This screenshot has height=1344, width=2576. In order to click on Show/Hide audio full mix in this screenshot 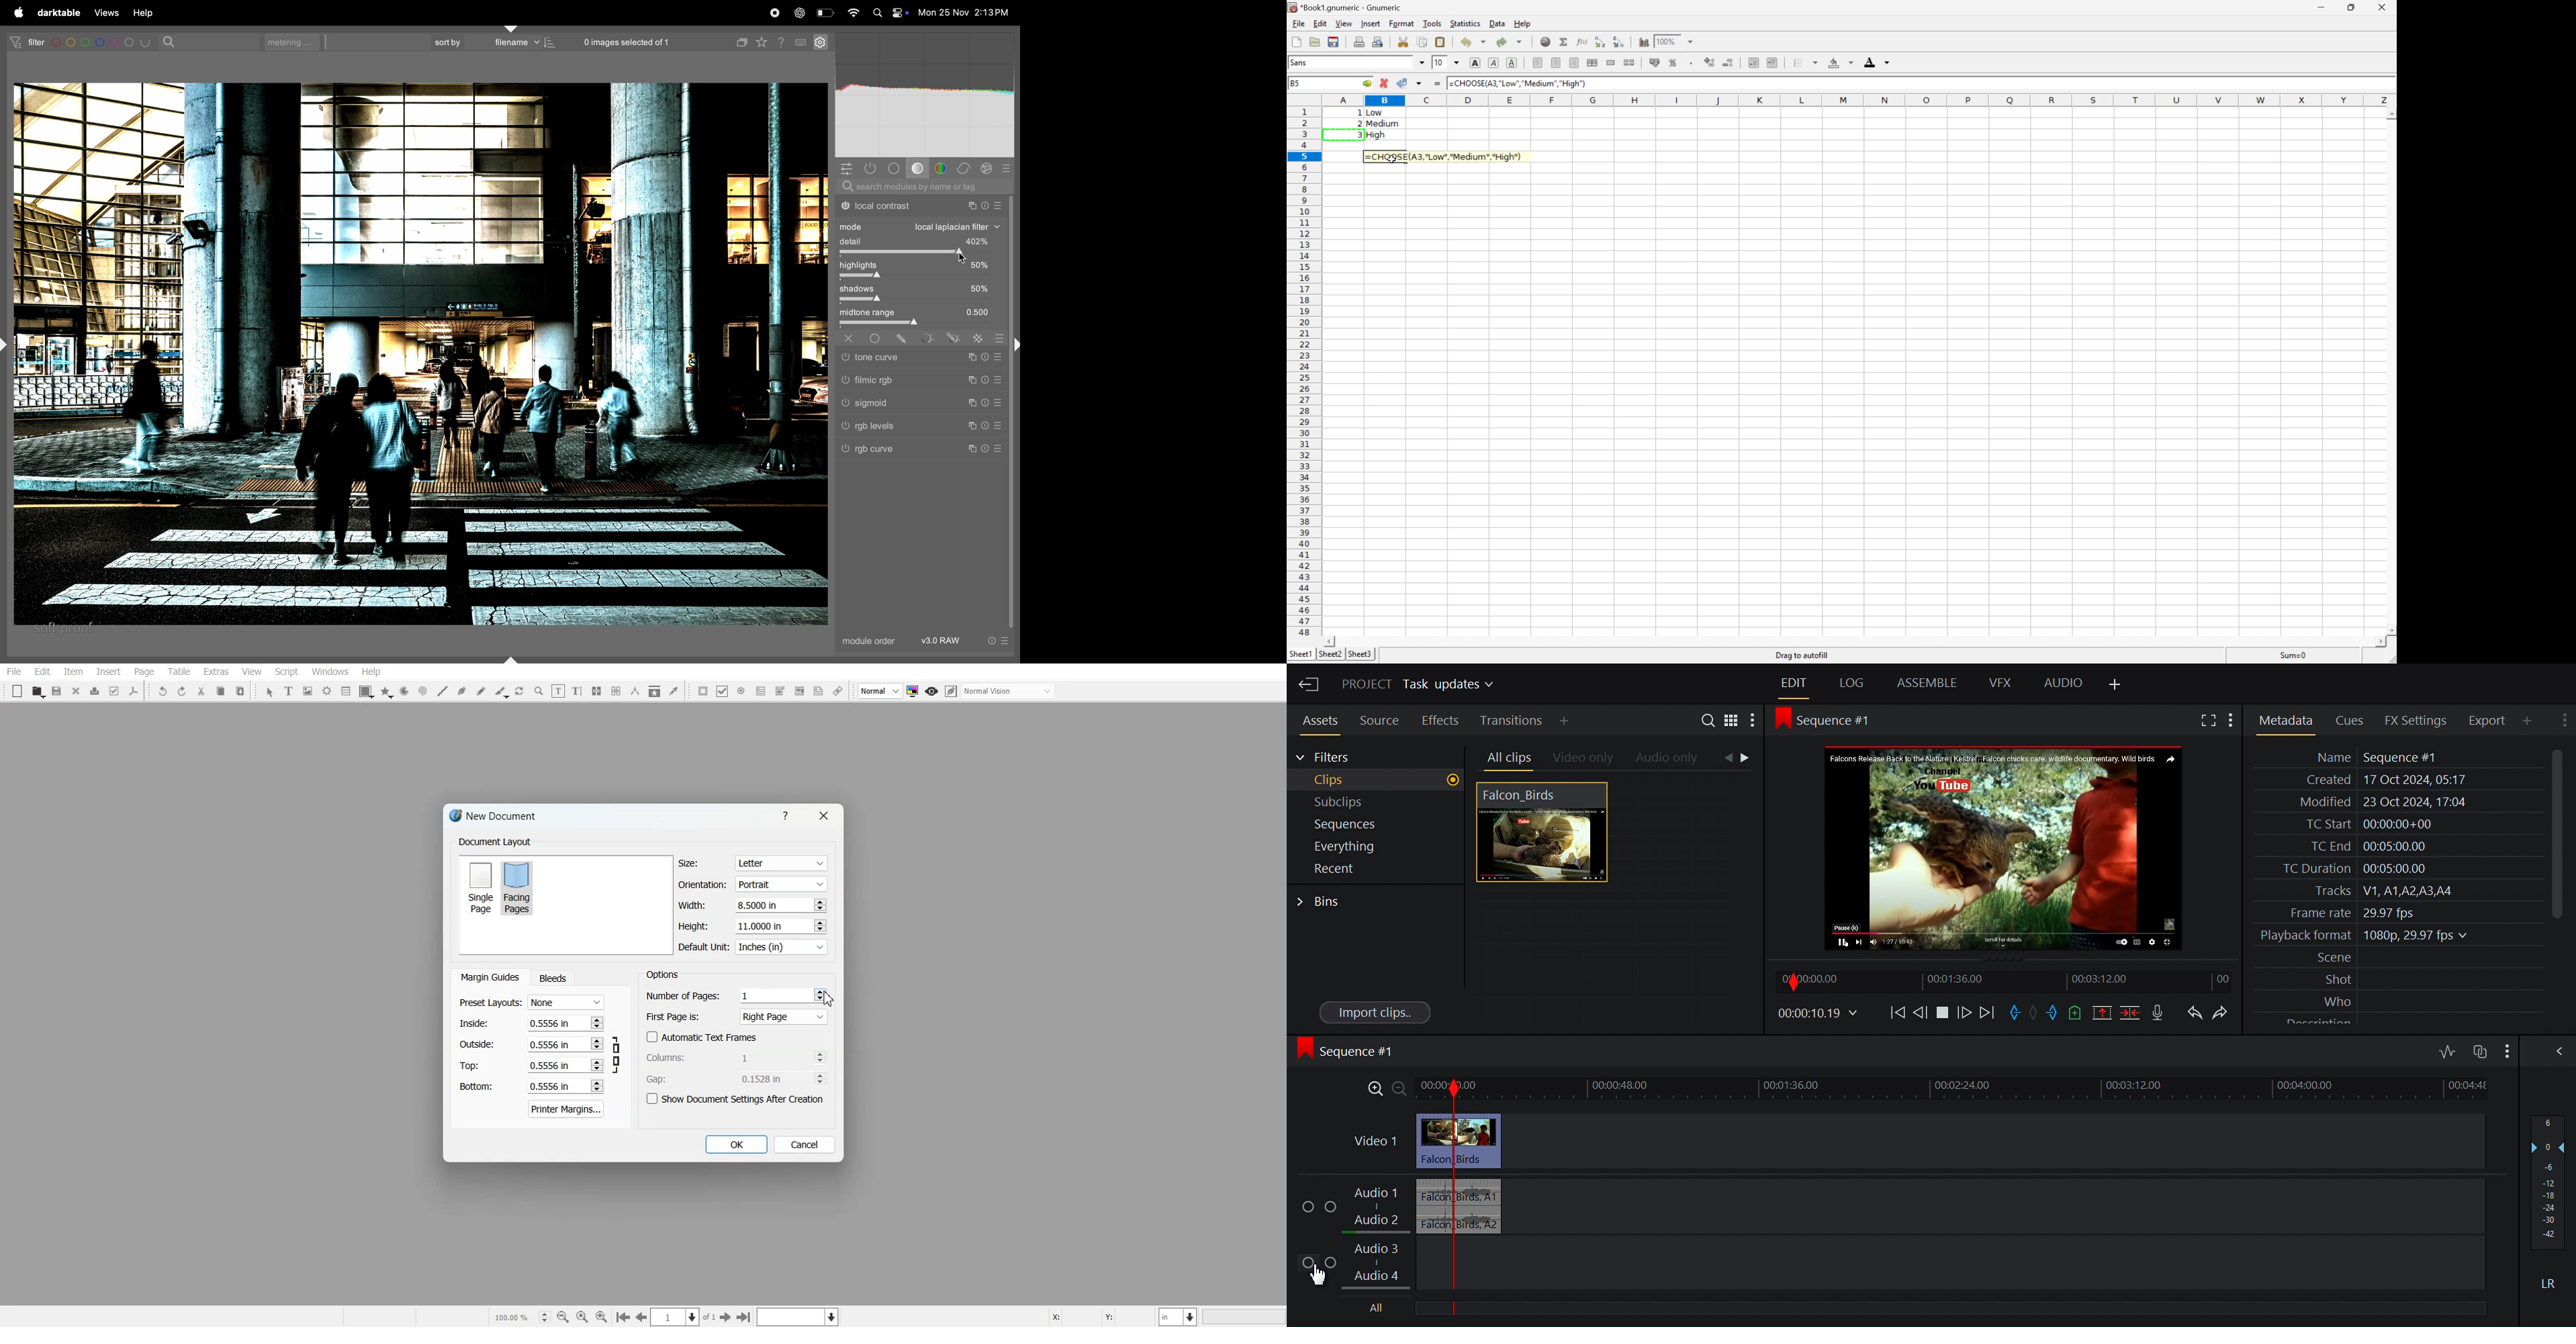, I will do `click(2505, 1050)`.